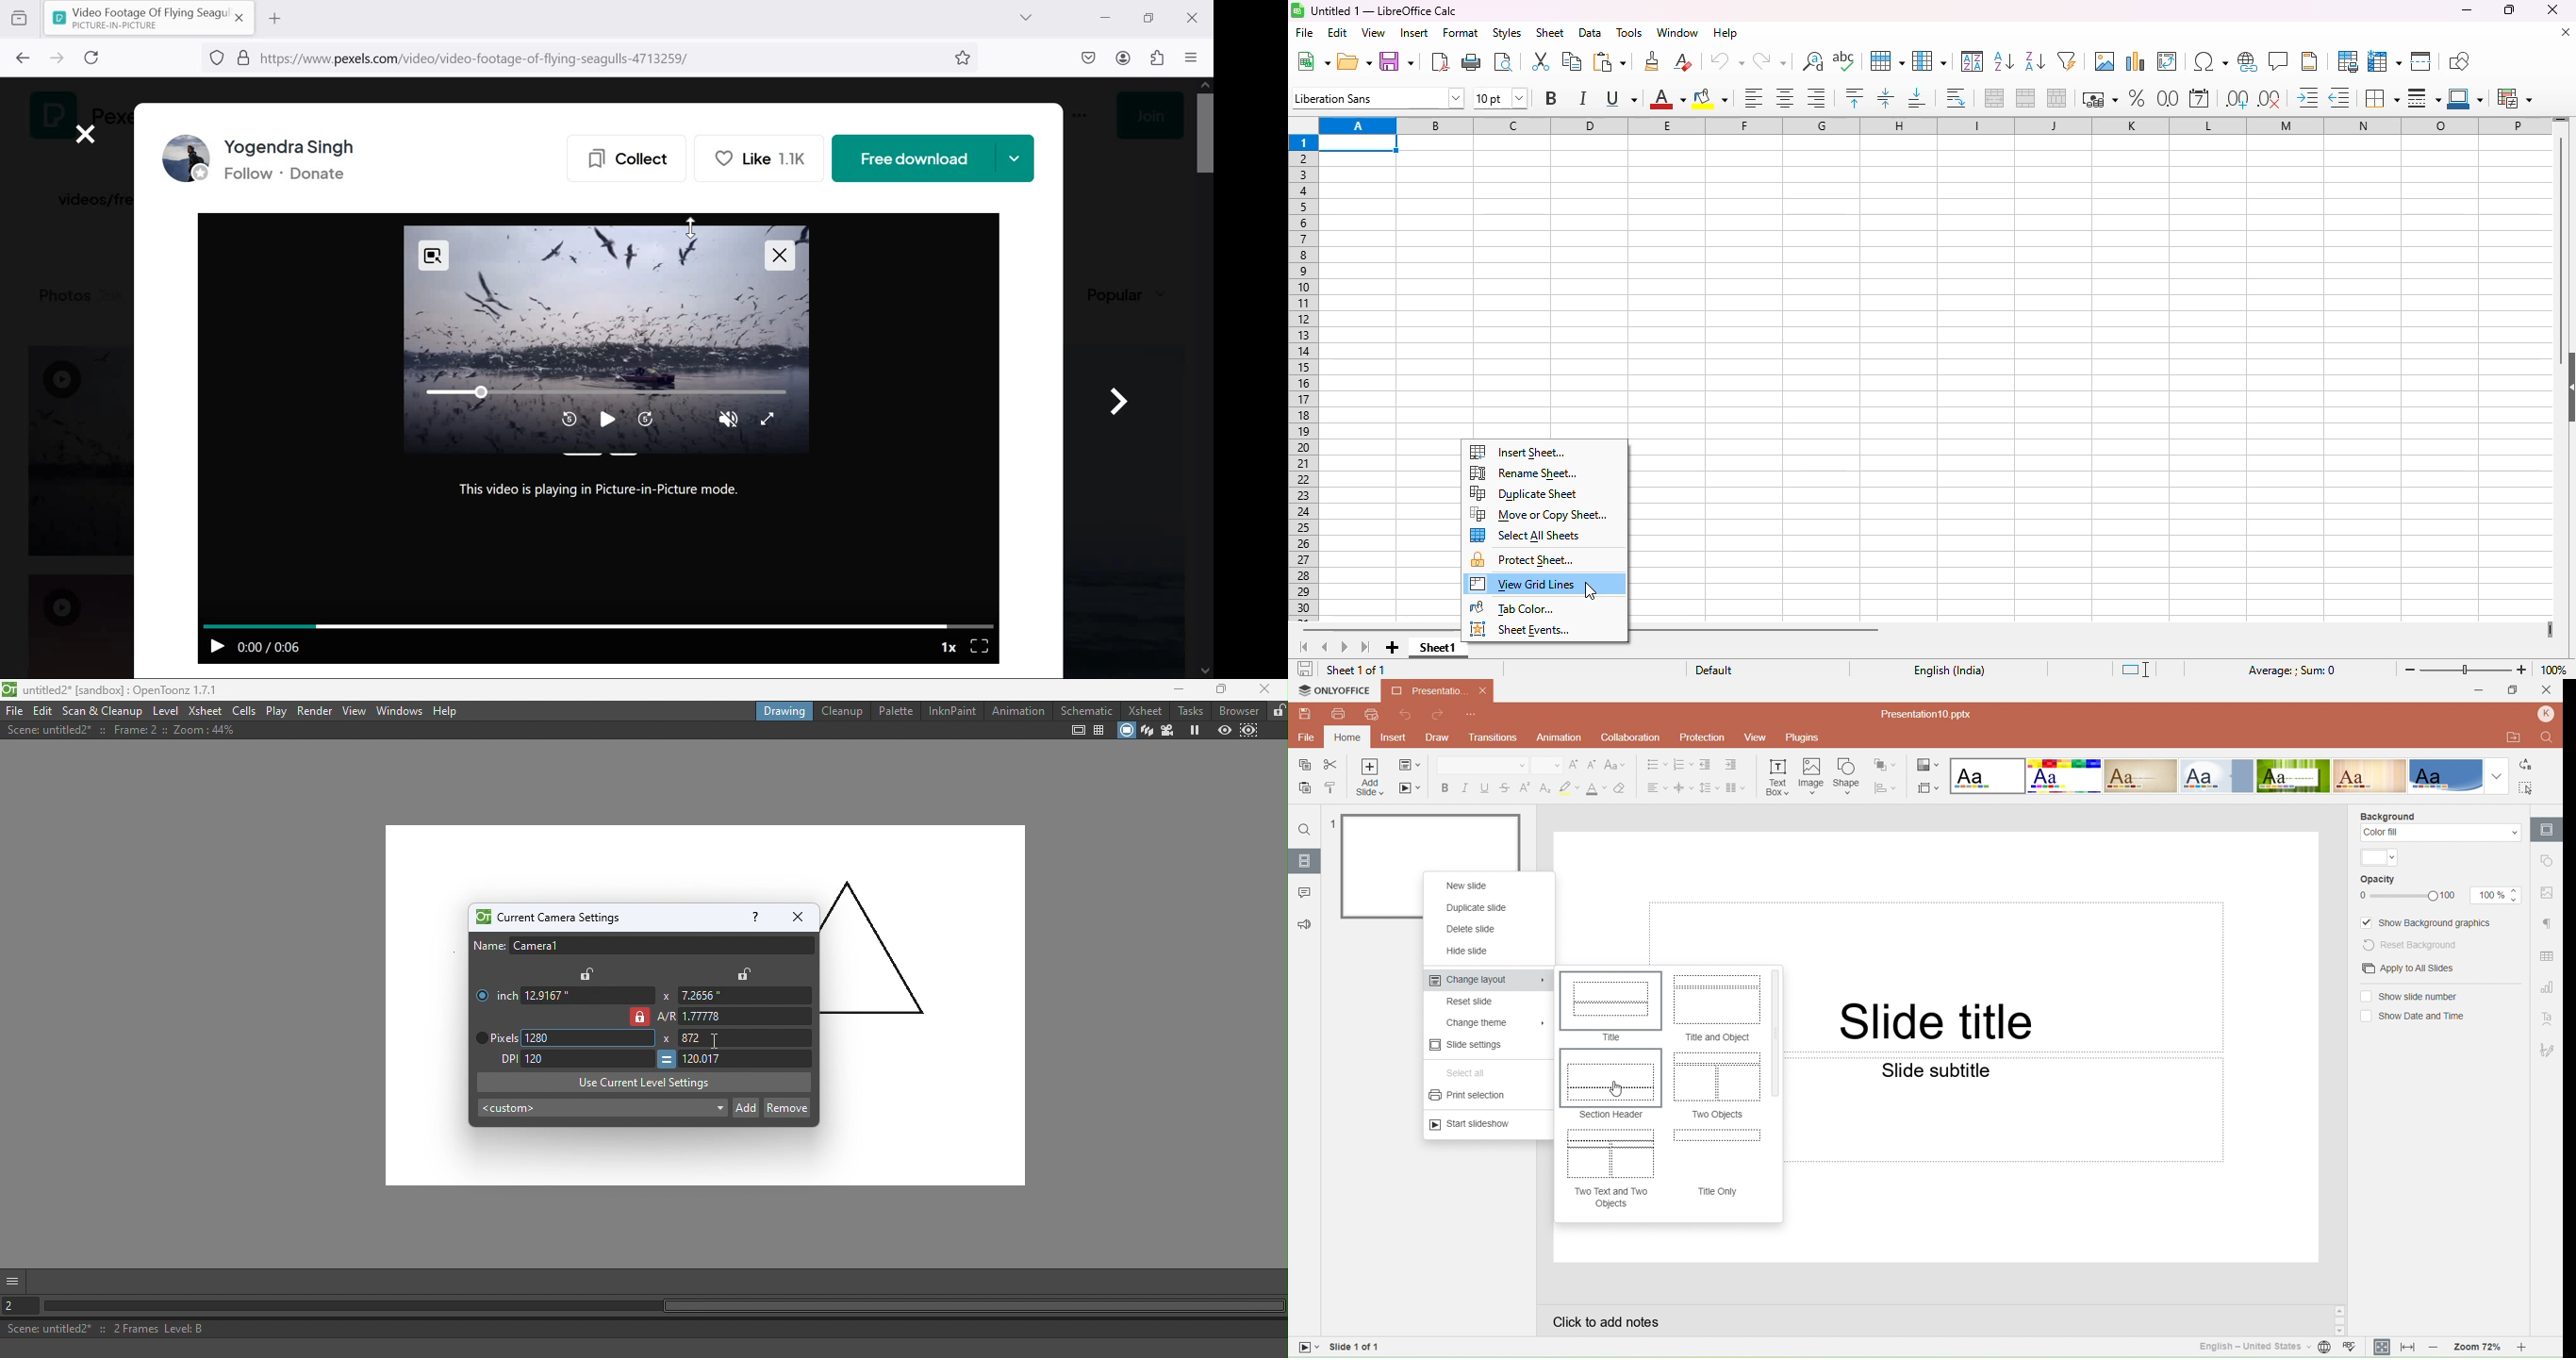  Describe the element at coordinates (1378, 97) in the screenshot. I see `font name` at that location.